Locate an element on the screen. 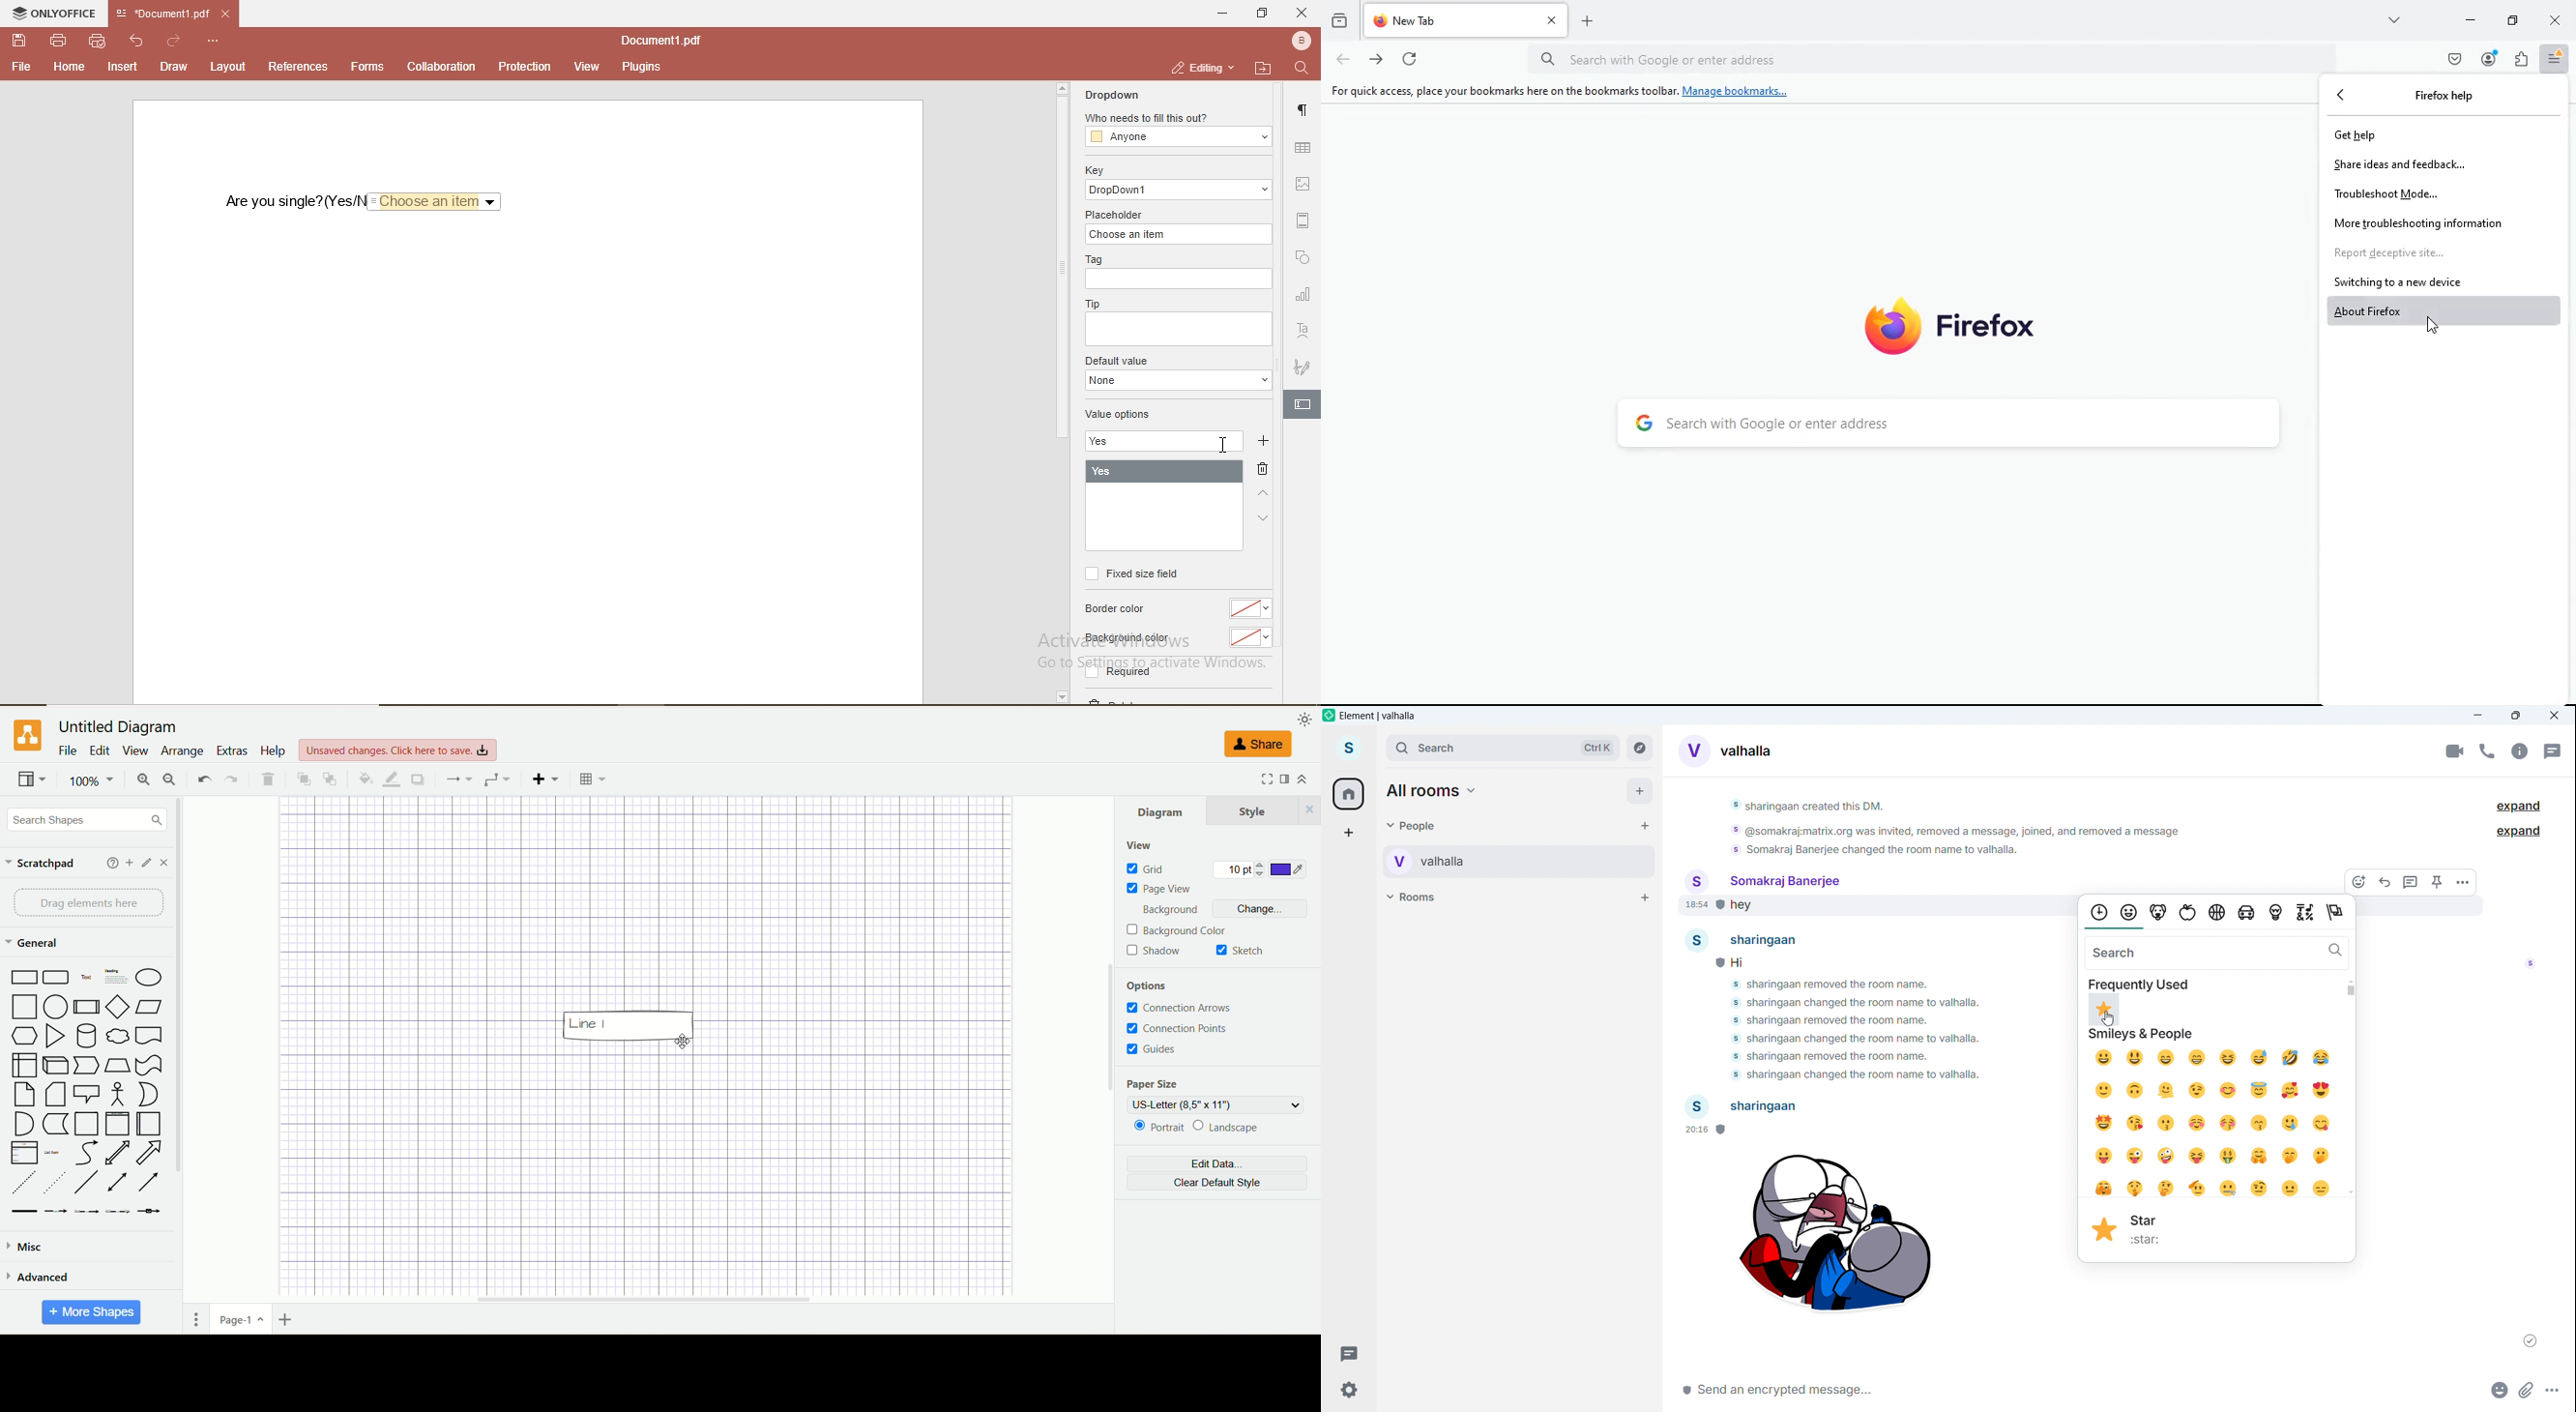  Converses display picture is located at coordinates (1693, 749).